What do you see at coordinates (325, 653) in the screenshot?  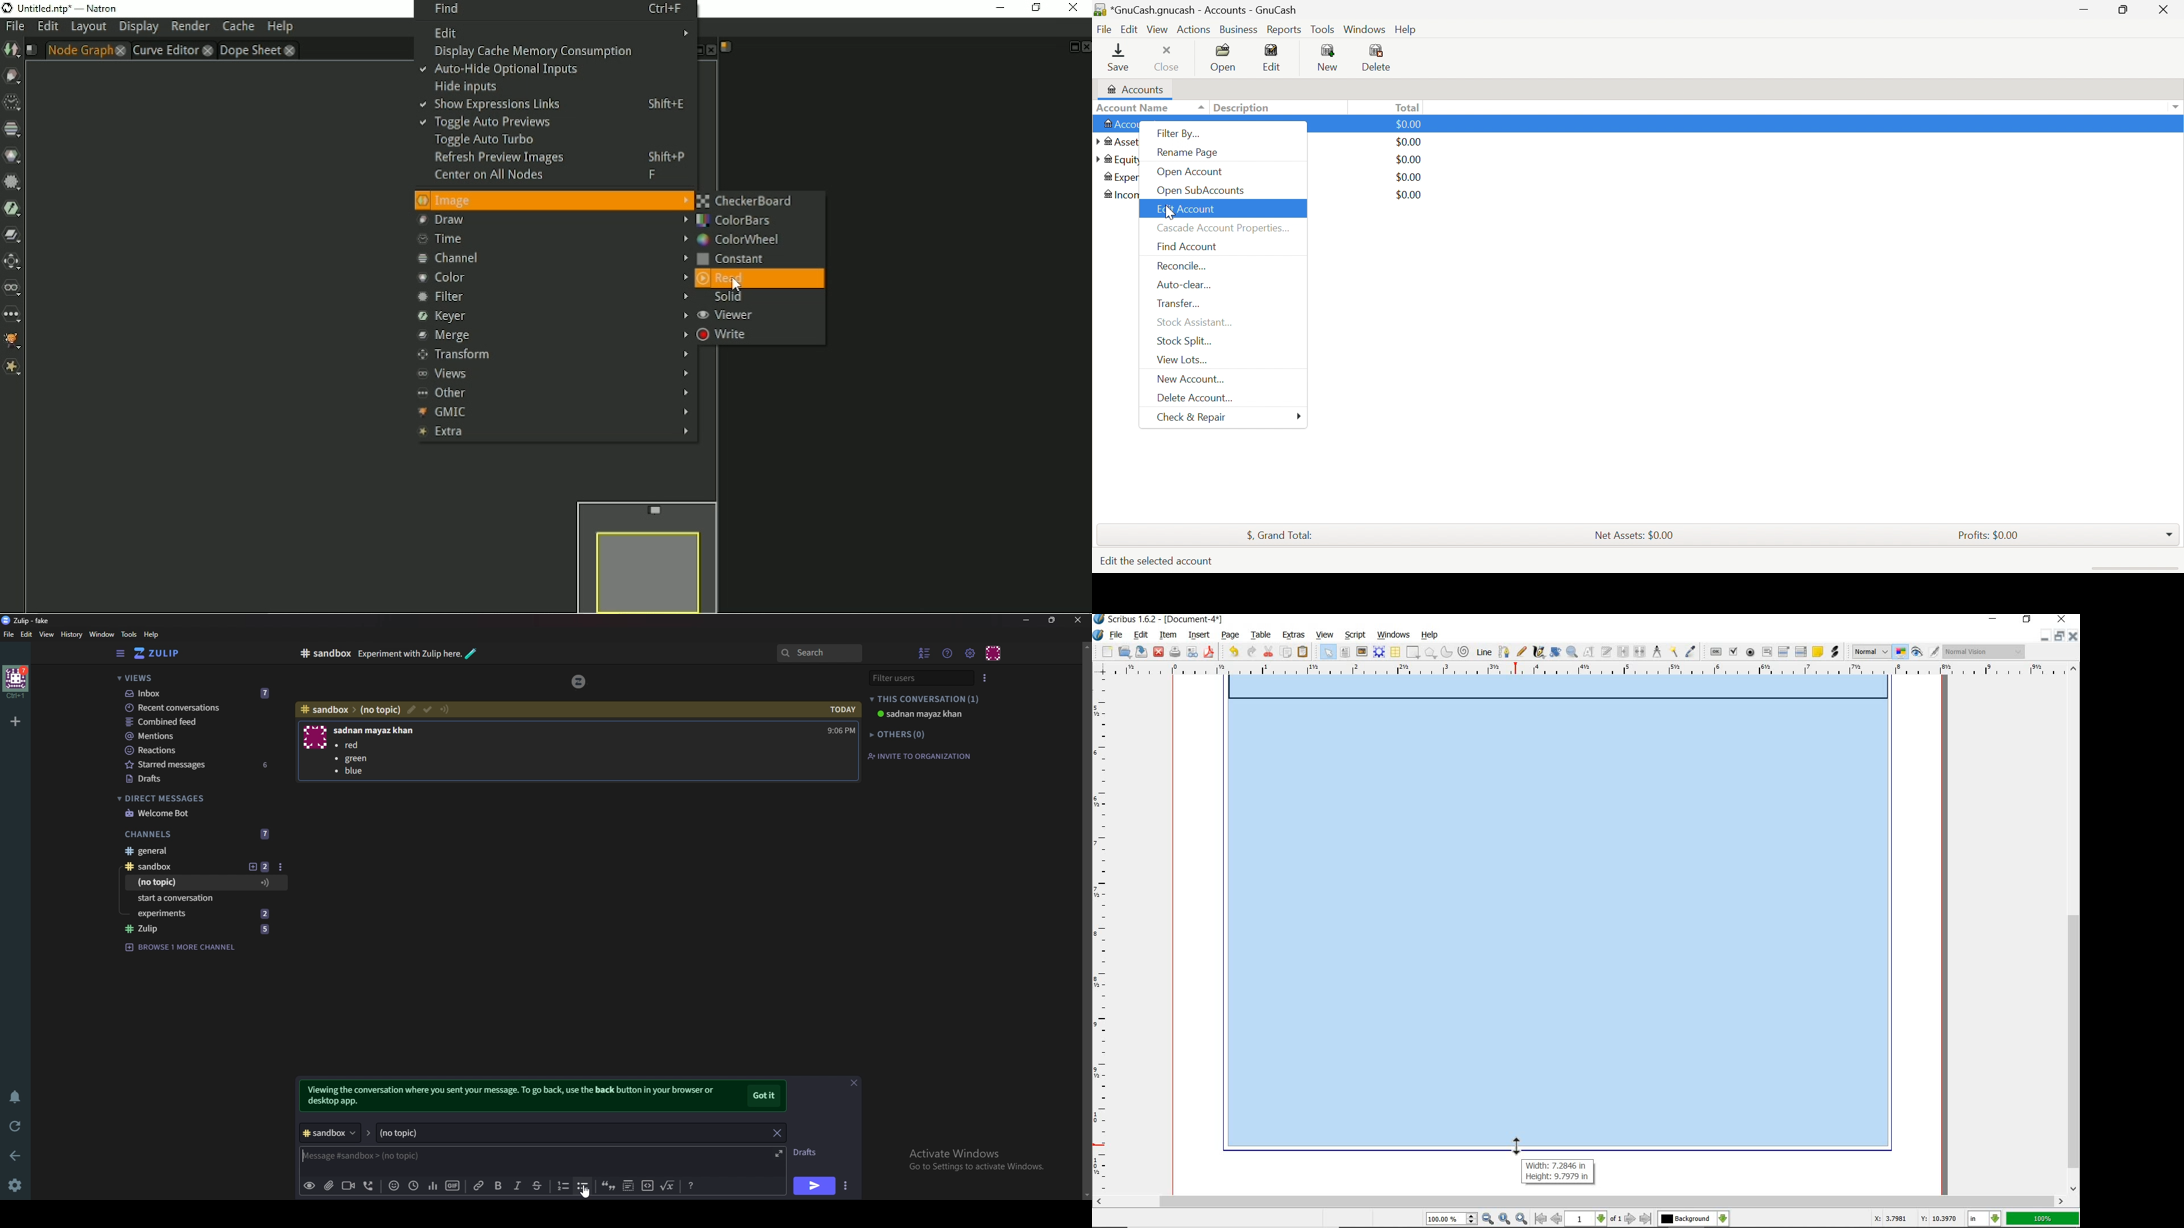 I see `sandbox` at bounding box center [325, 653].